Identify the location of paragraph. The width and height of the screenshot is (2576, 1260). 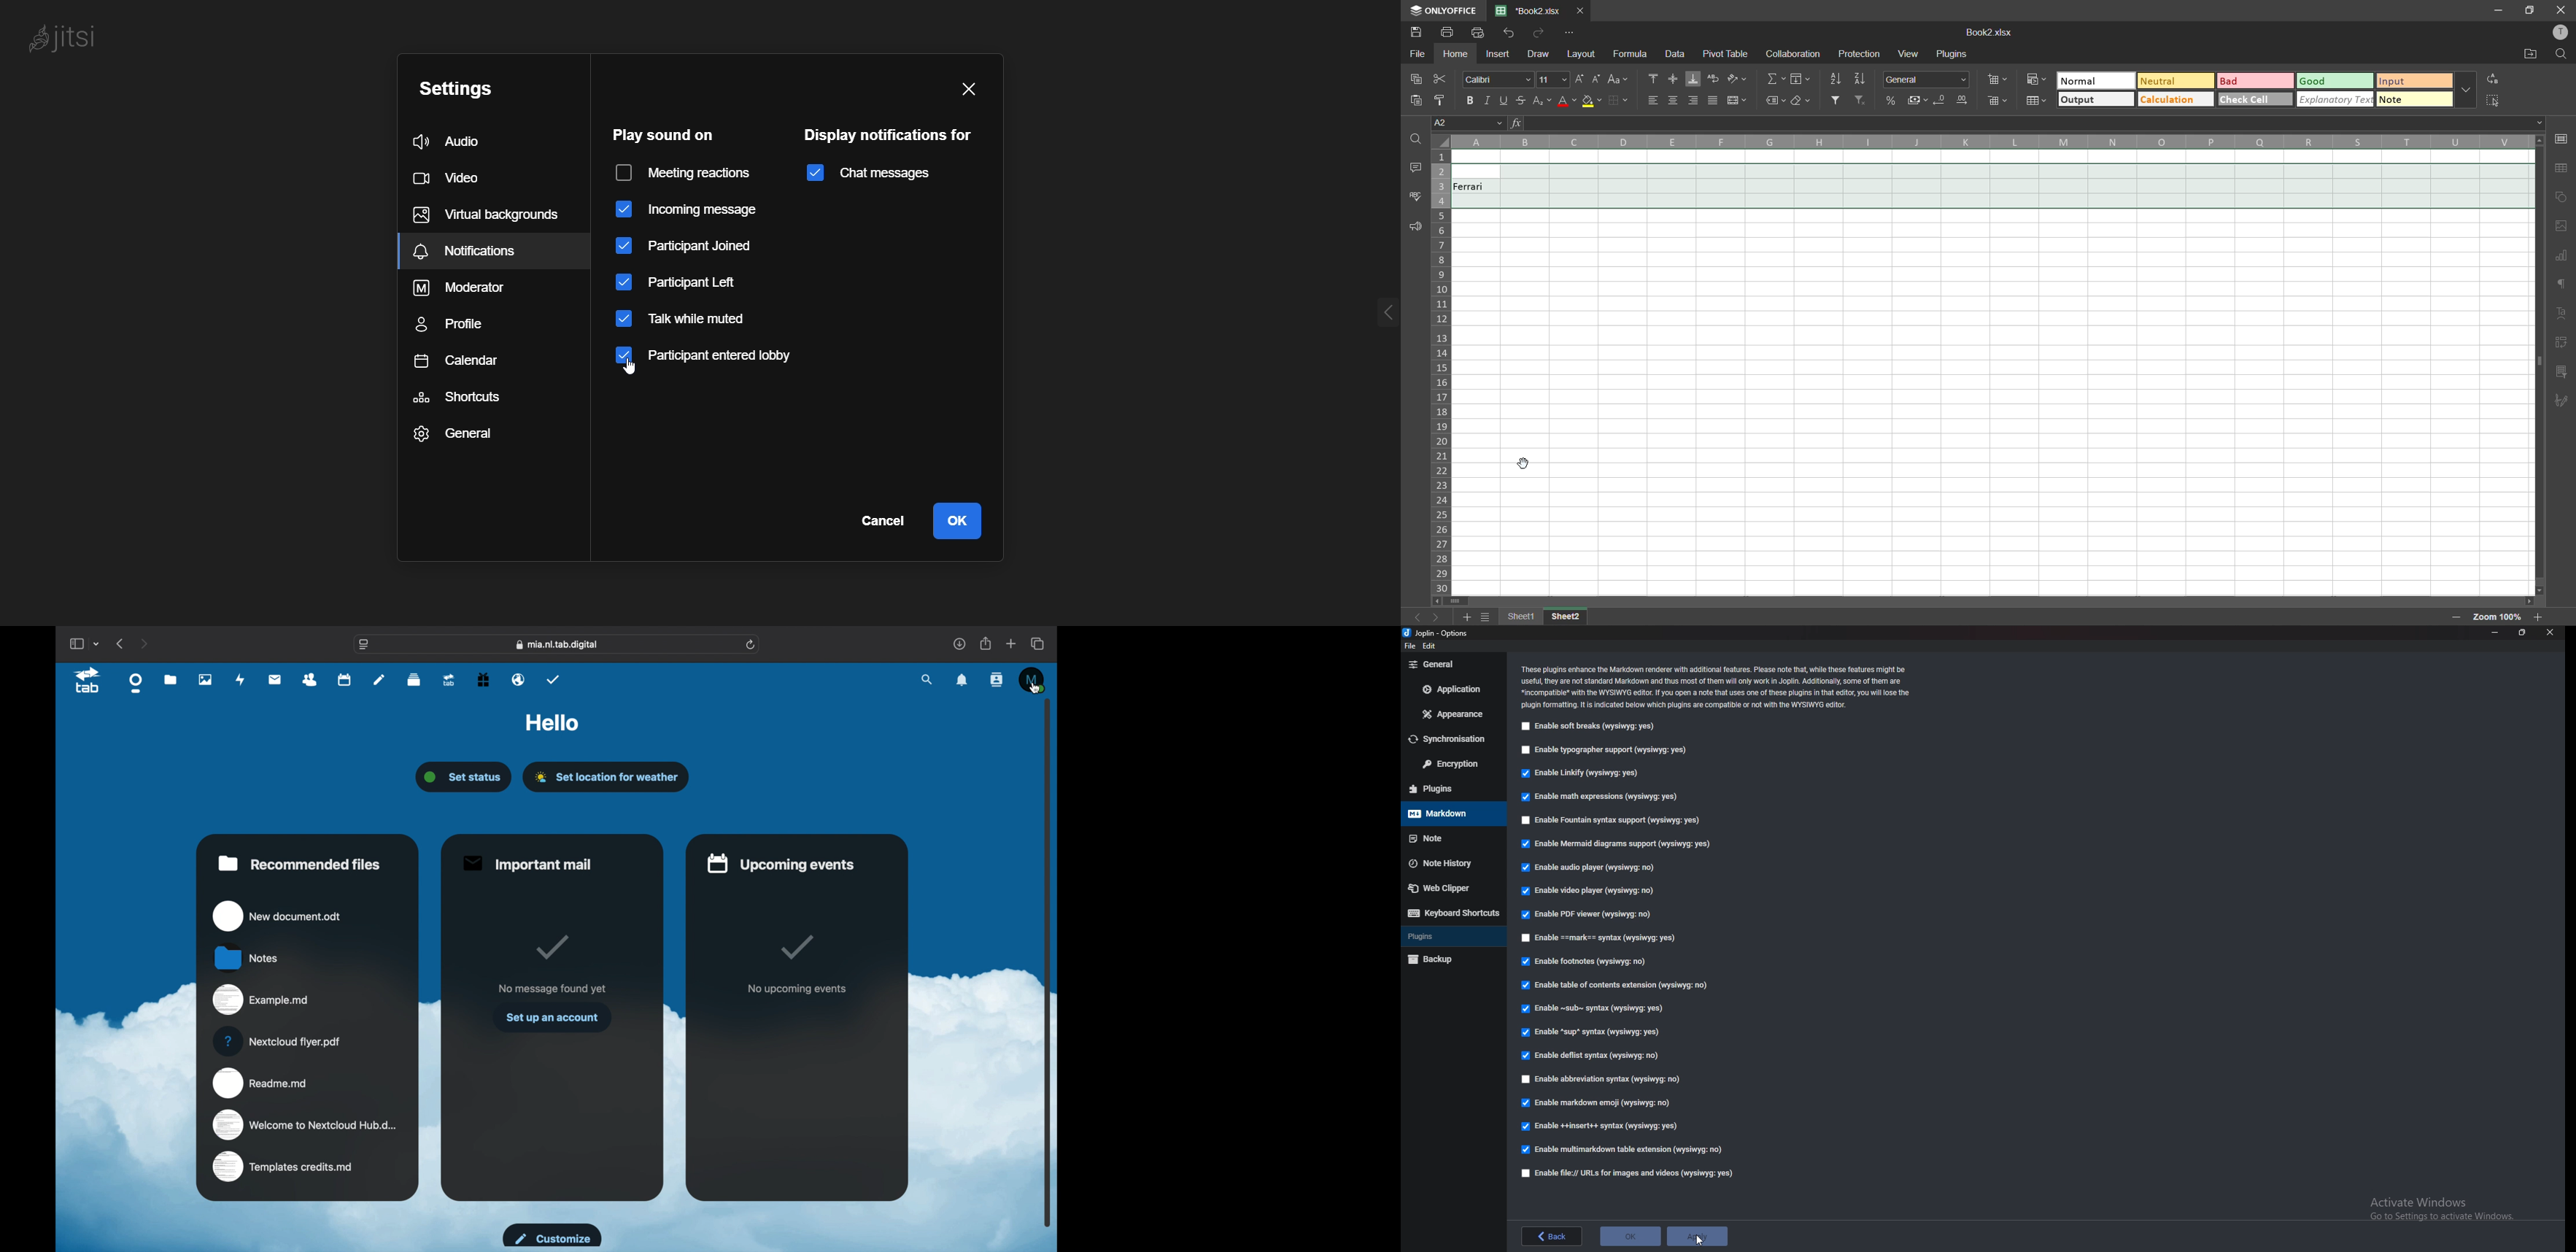
(2564, 282).